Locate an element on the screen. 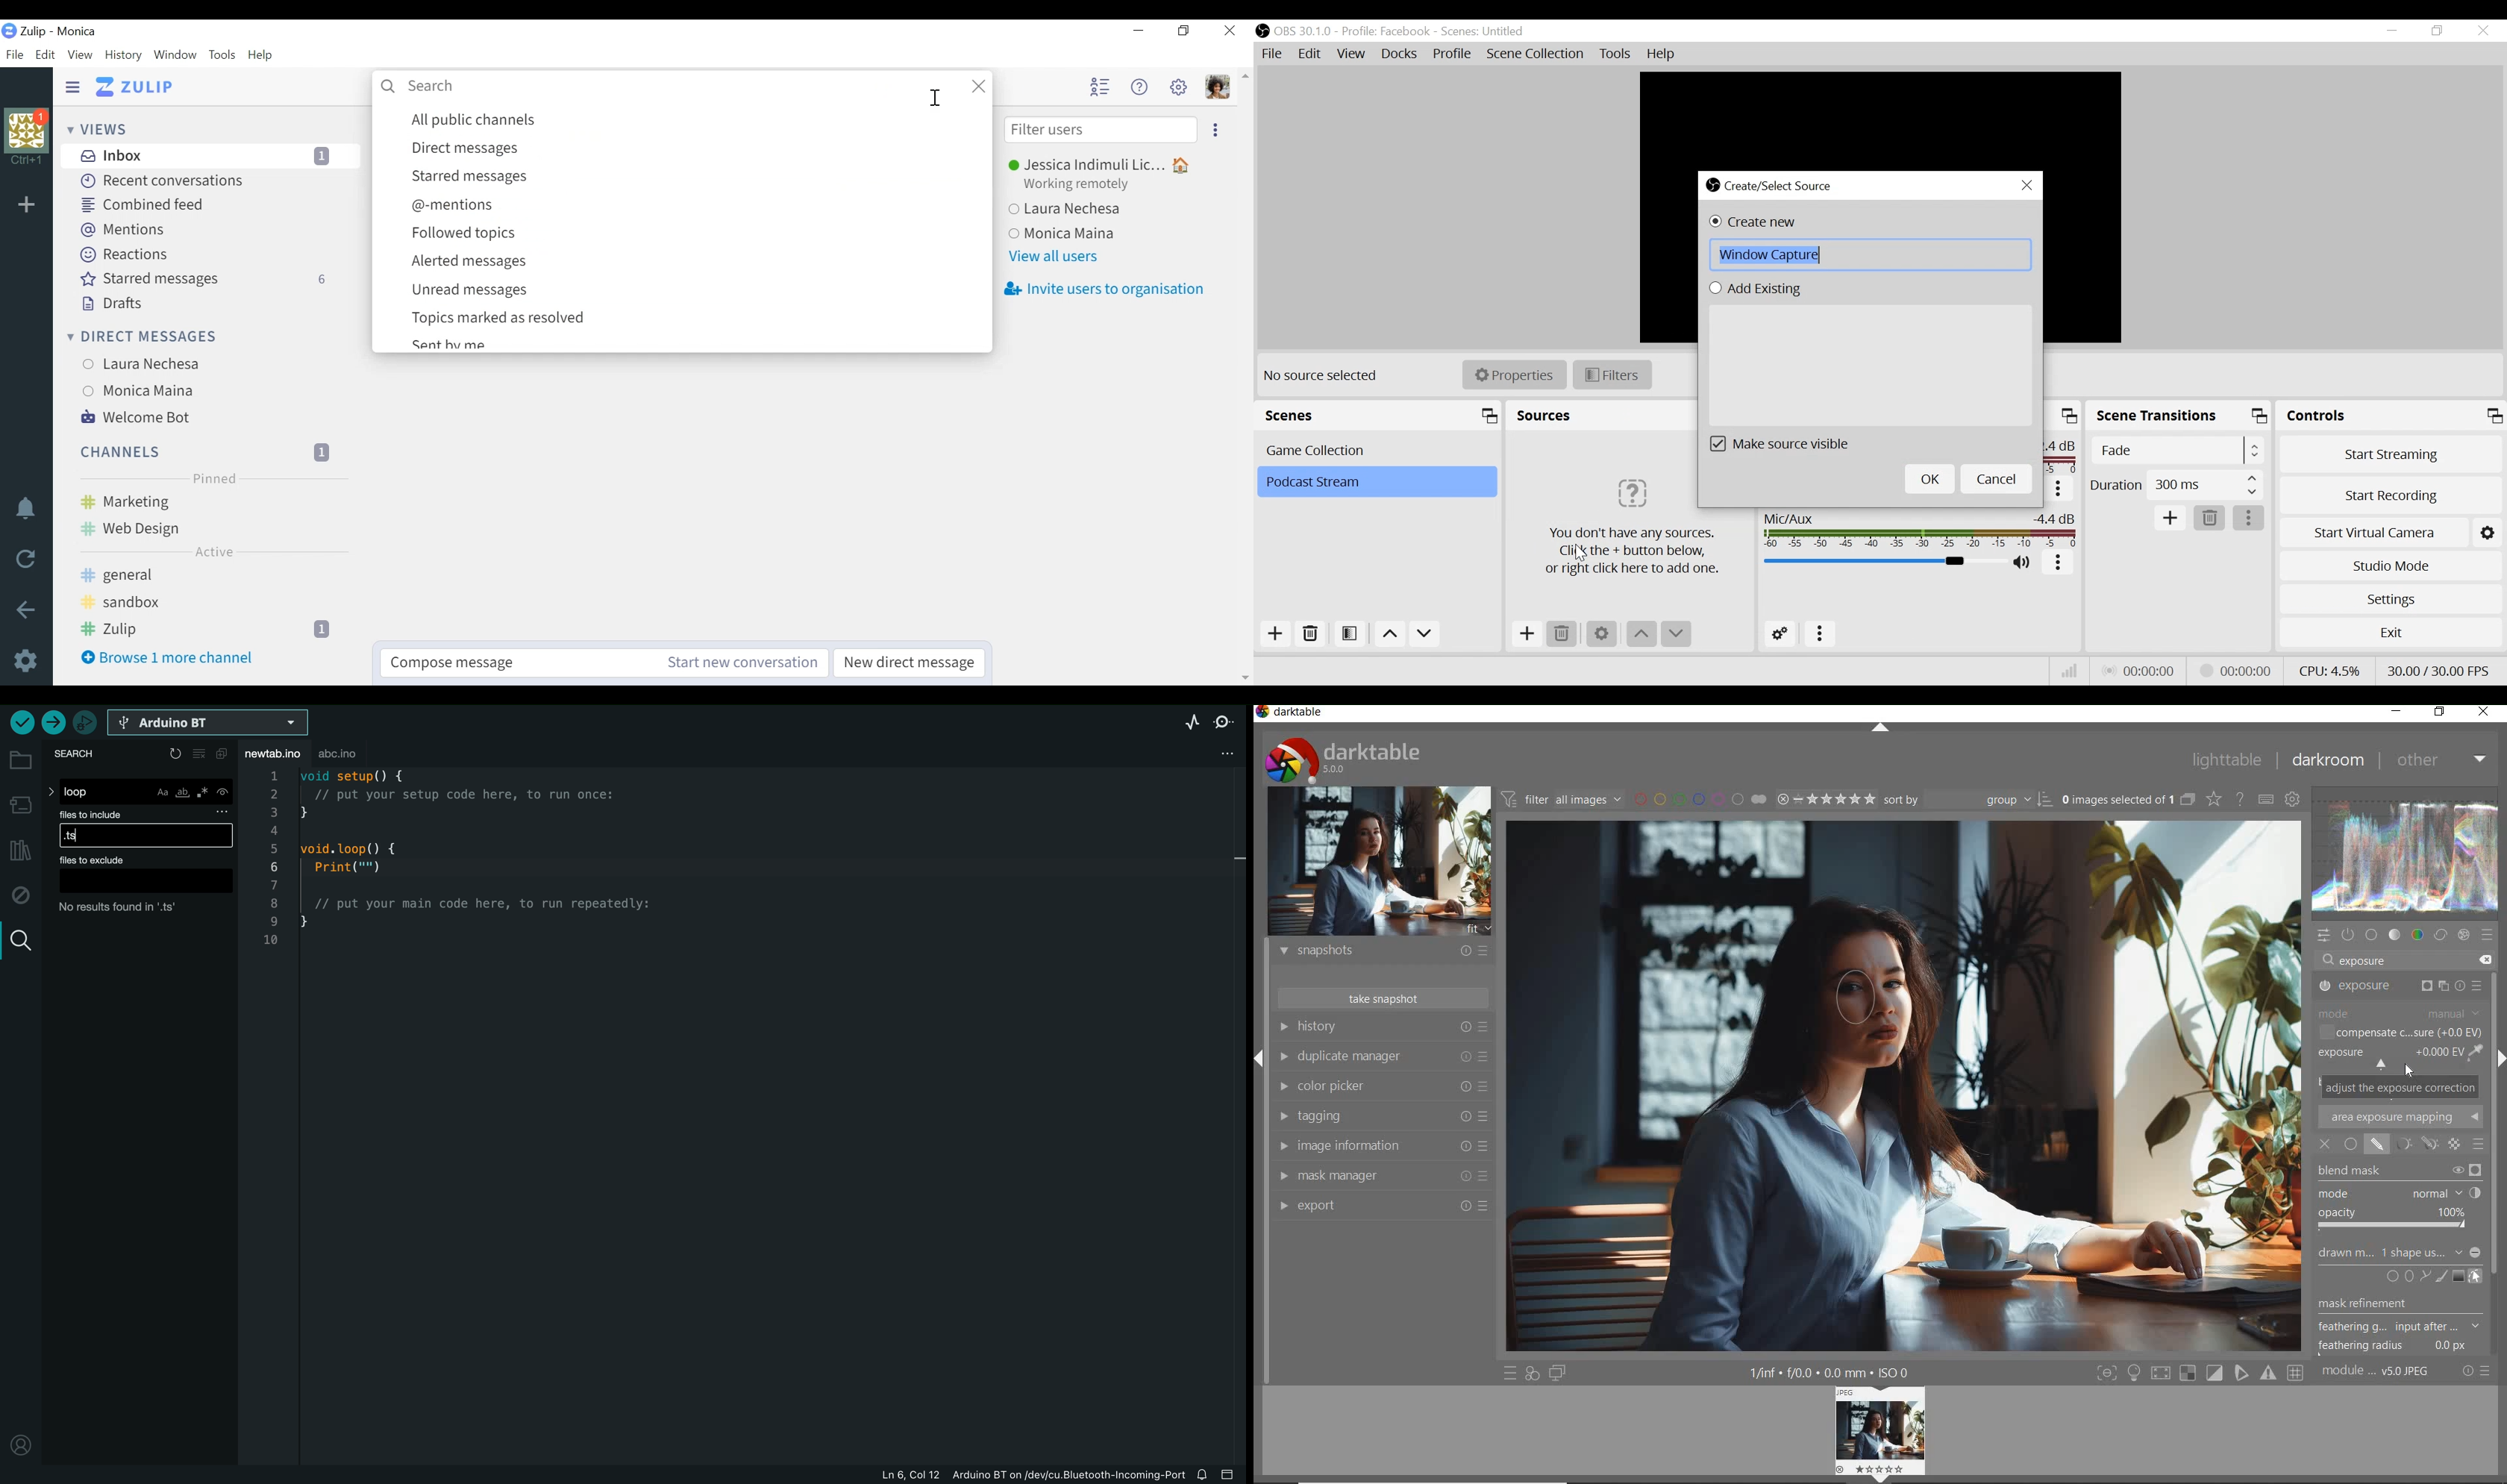 The height and width of the screenshot is (1484, 2520). take snapshot is located at coordinates (1384, 998).